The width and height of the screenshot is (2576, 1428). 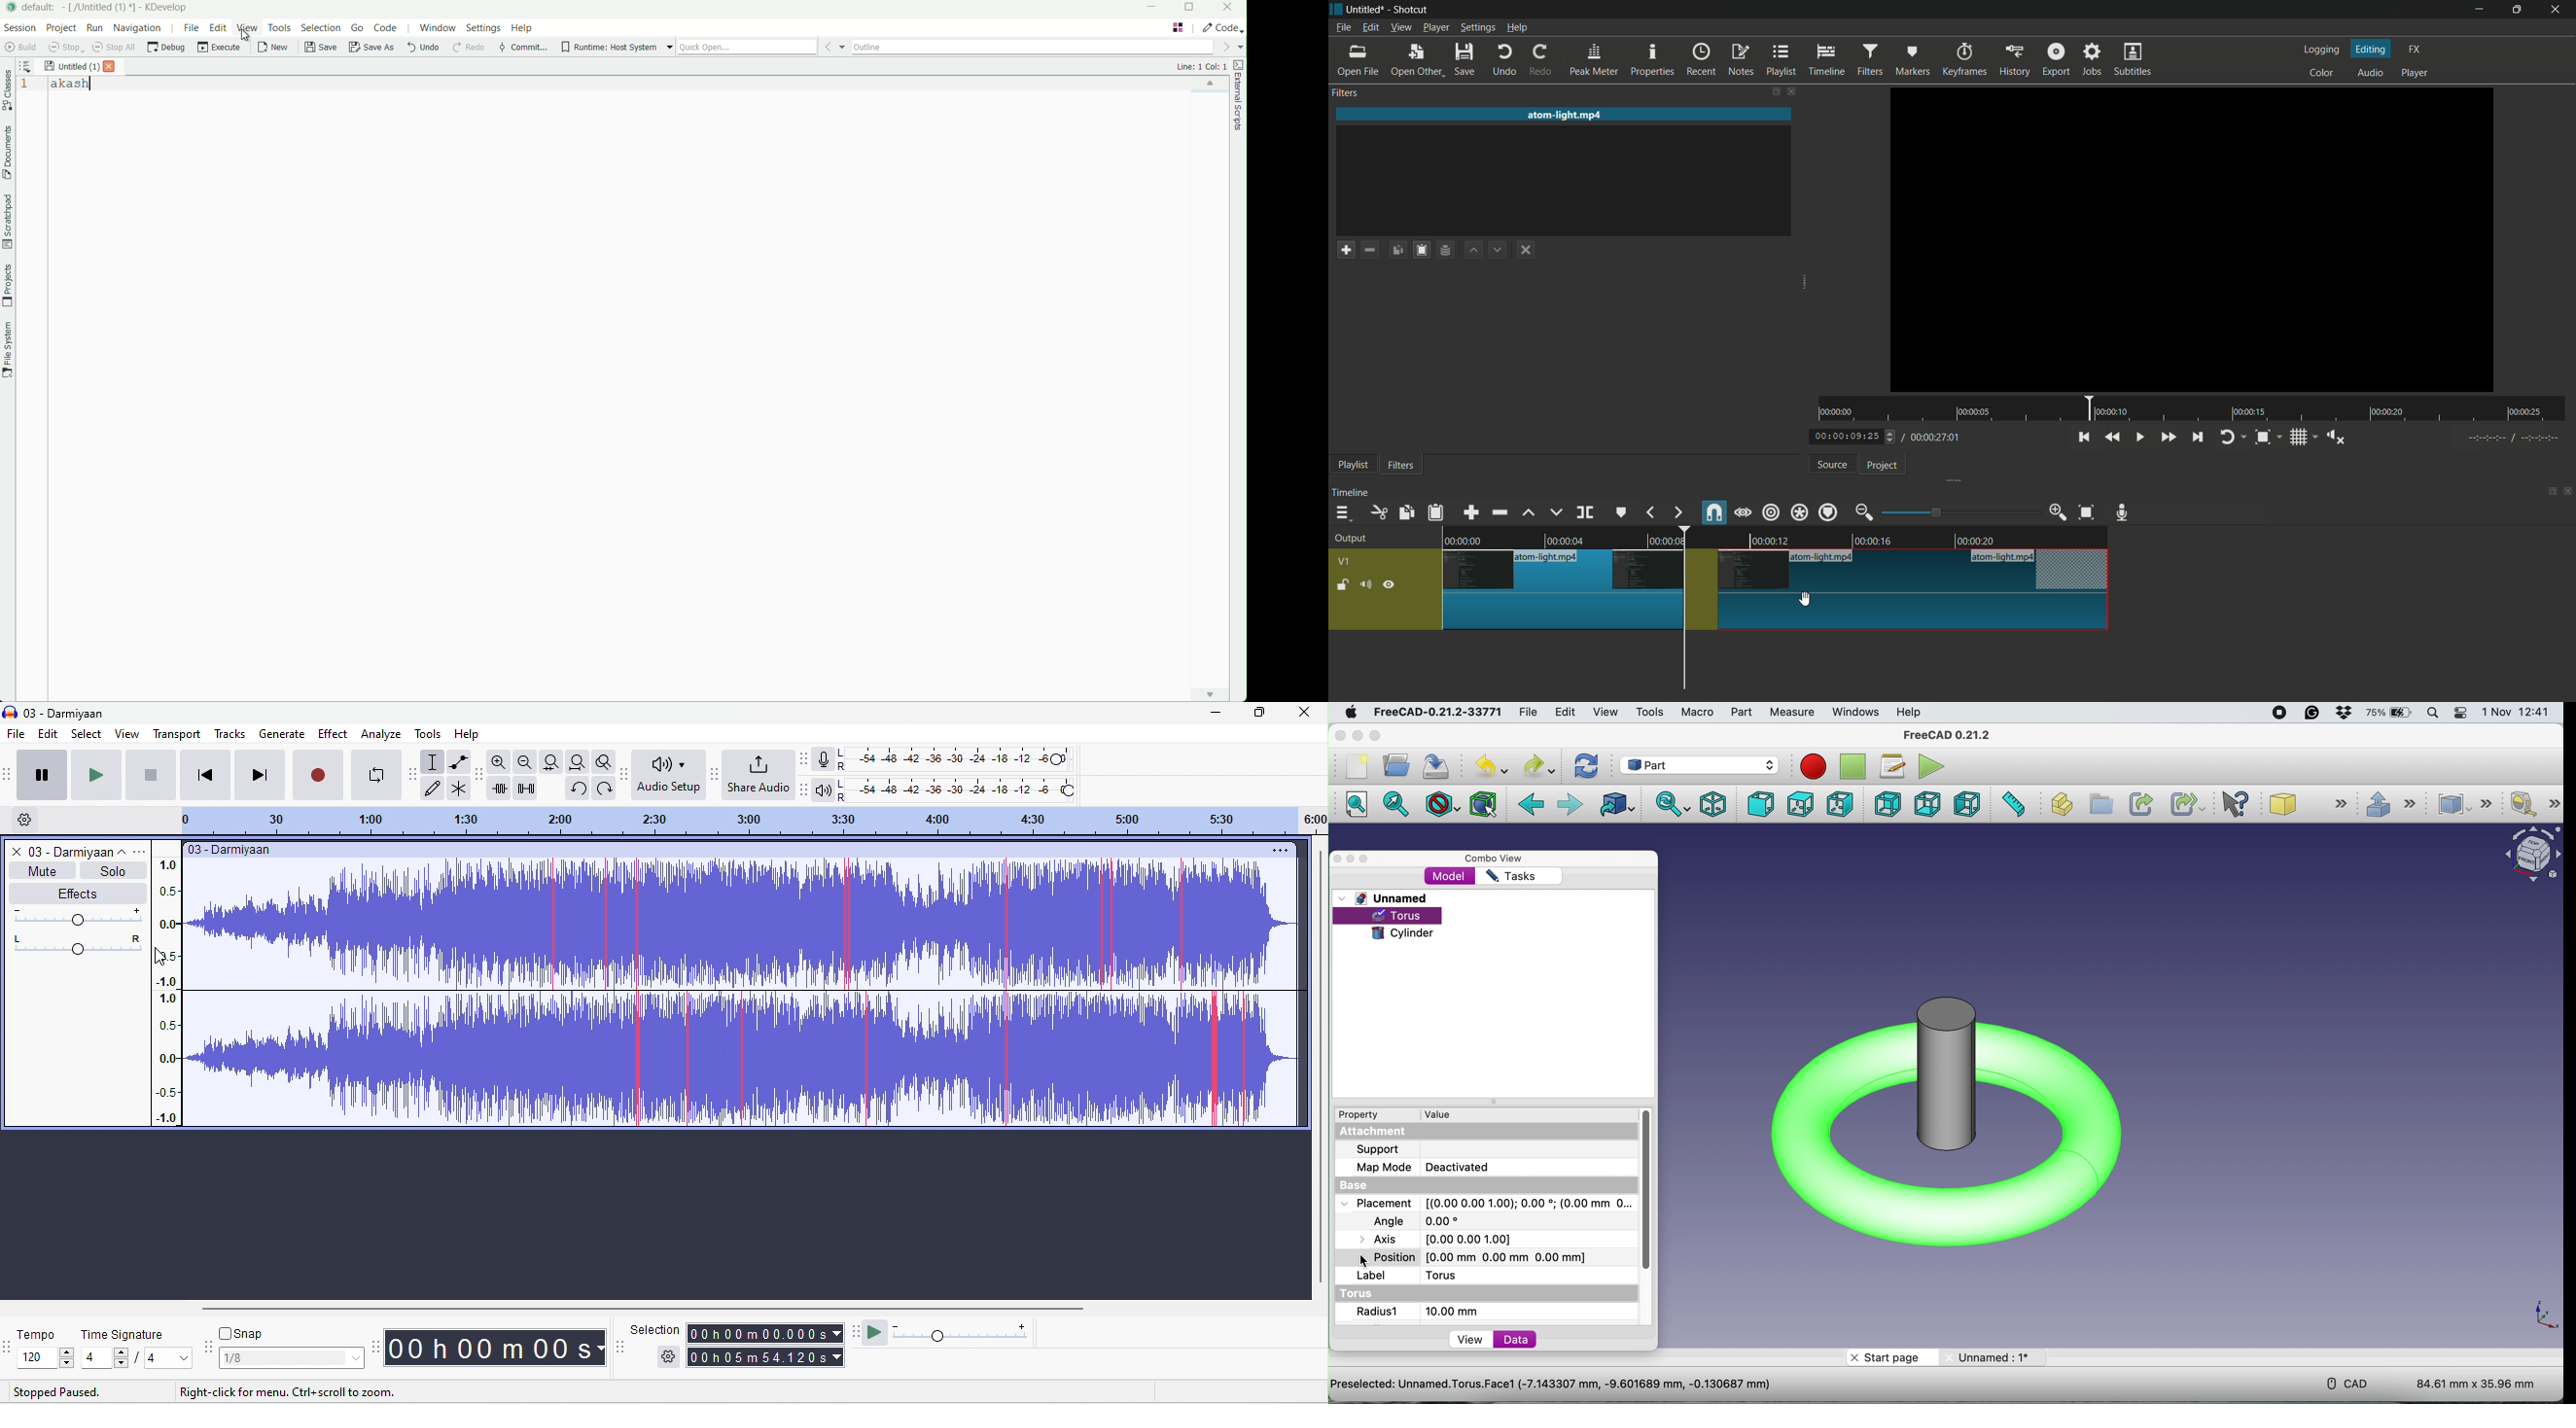 I want to click on extrude, so click(x=2397, y=807).